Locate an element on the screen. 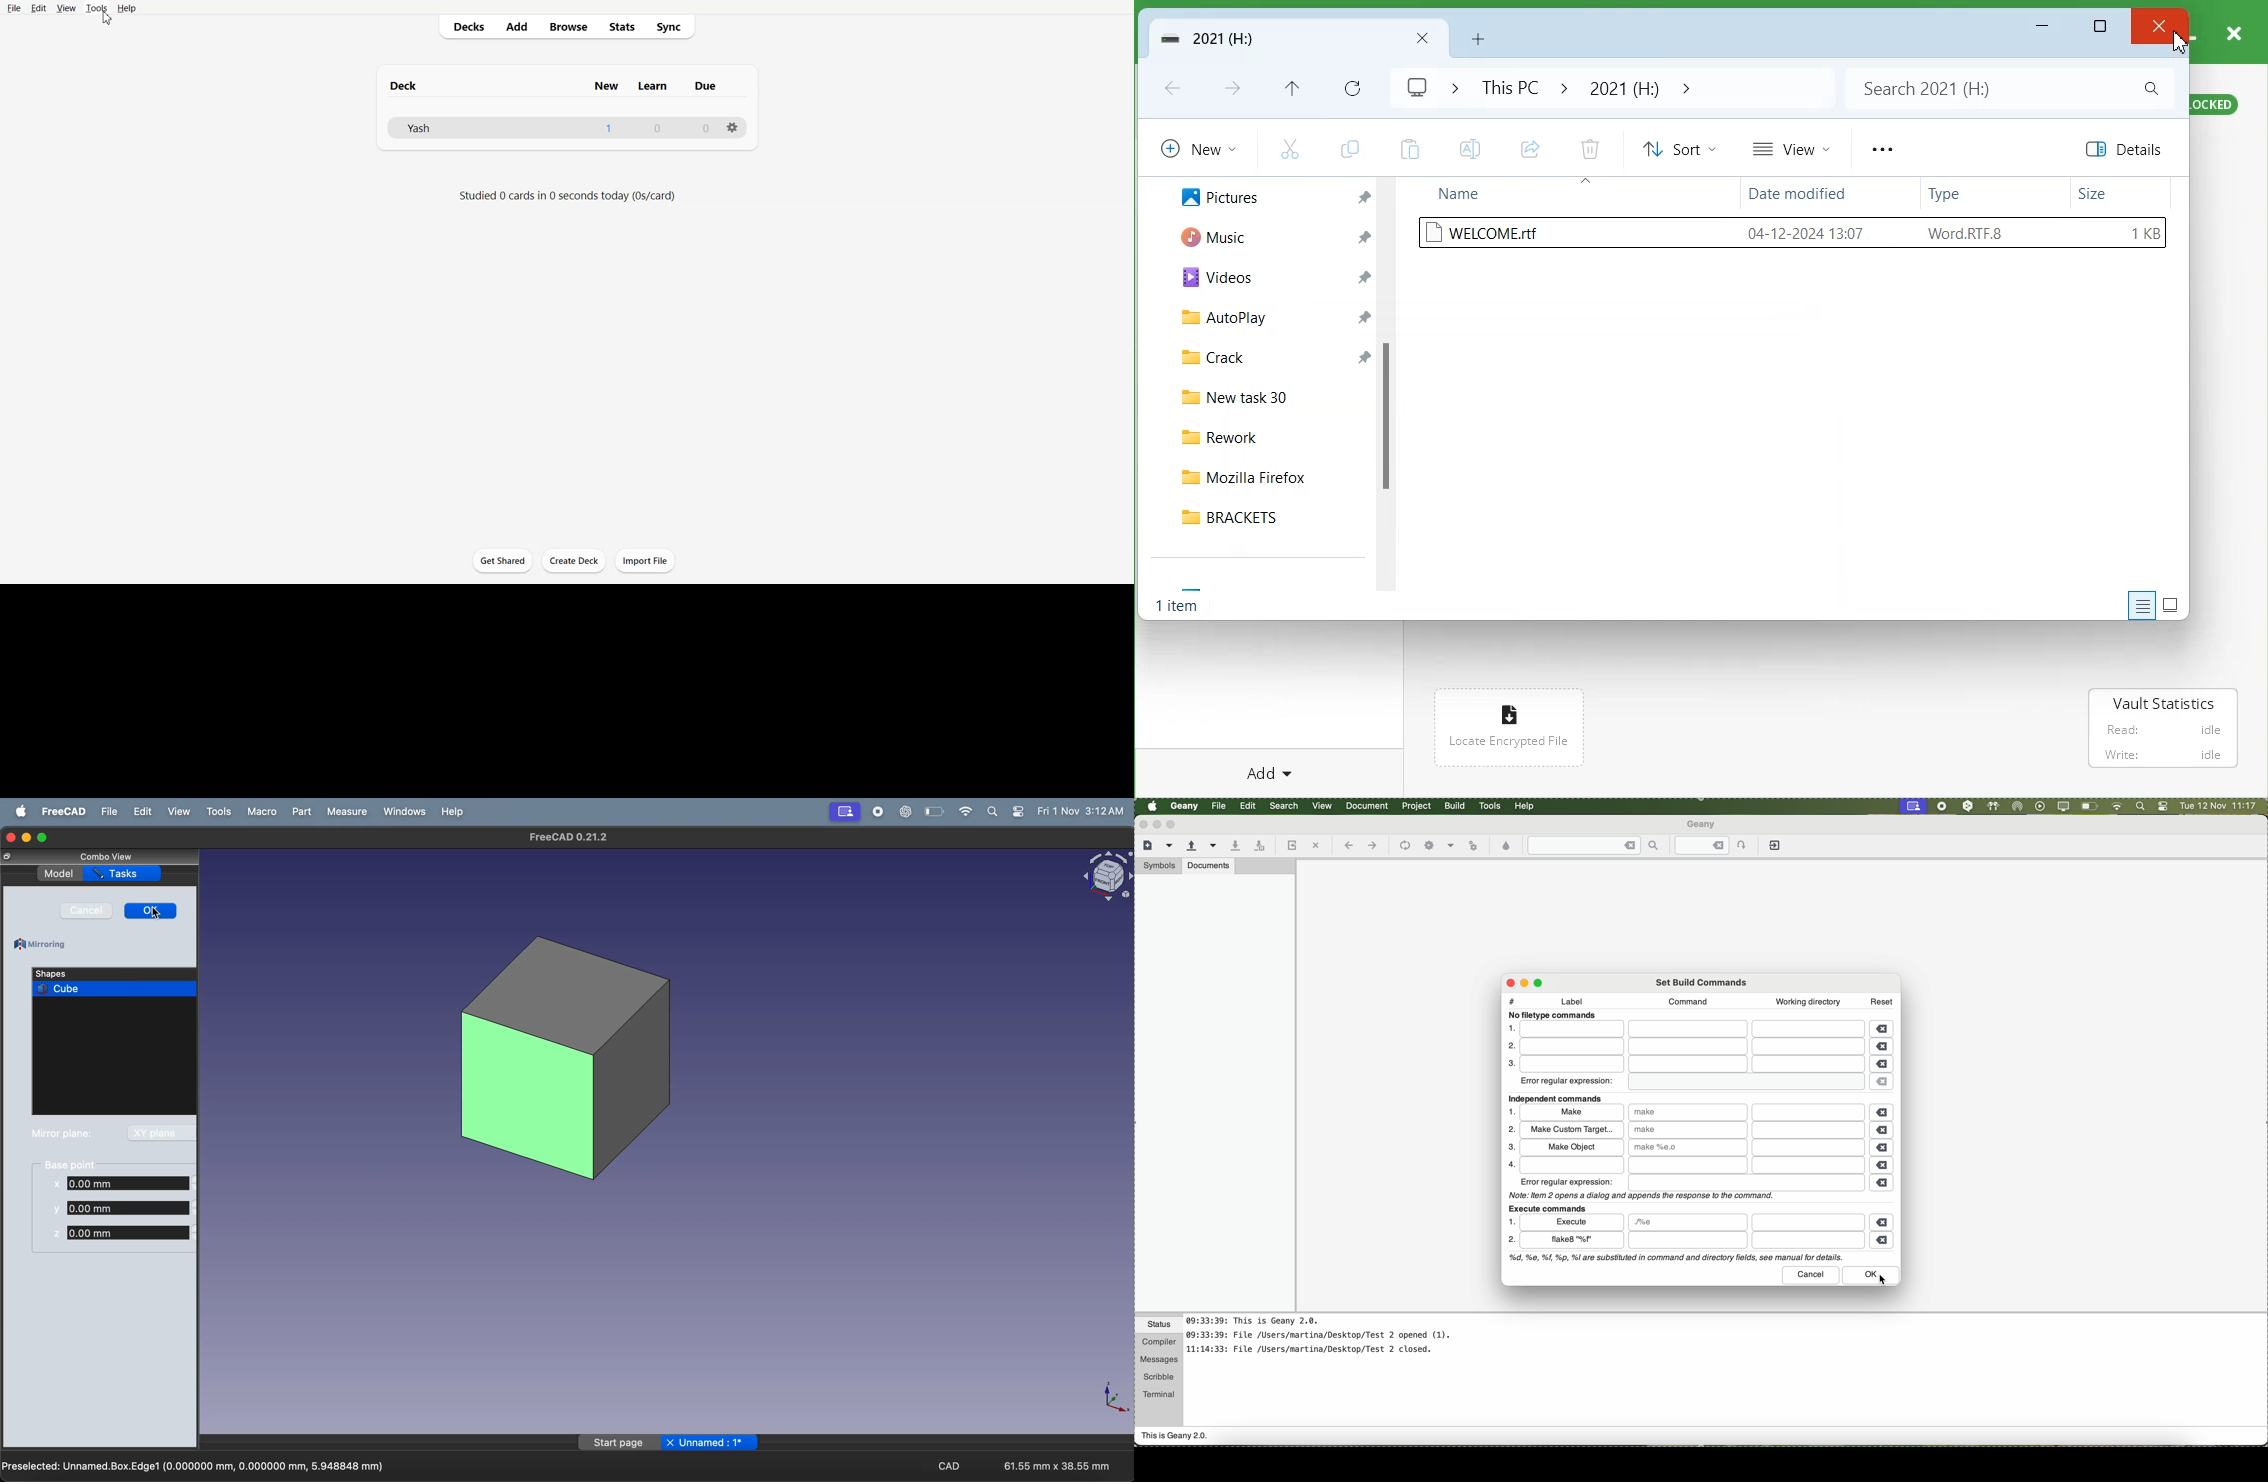  View is located at coordinates (66, 8).